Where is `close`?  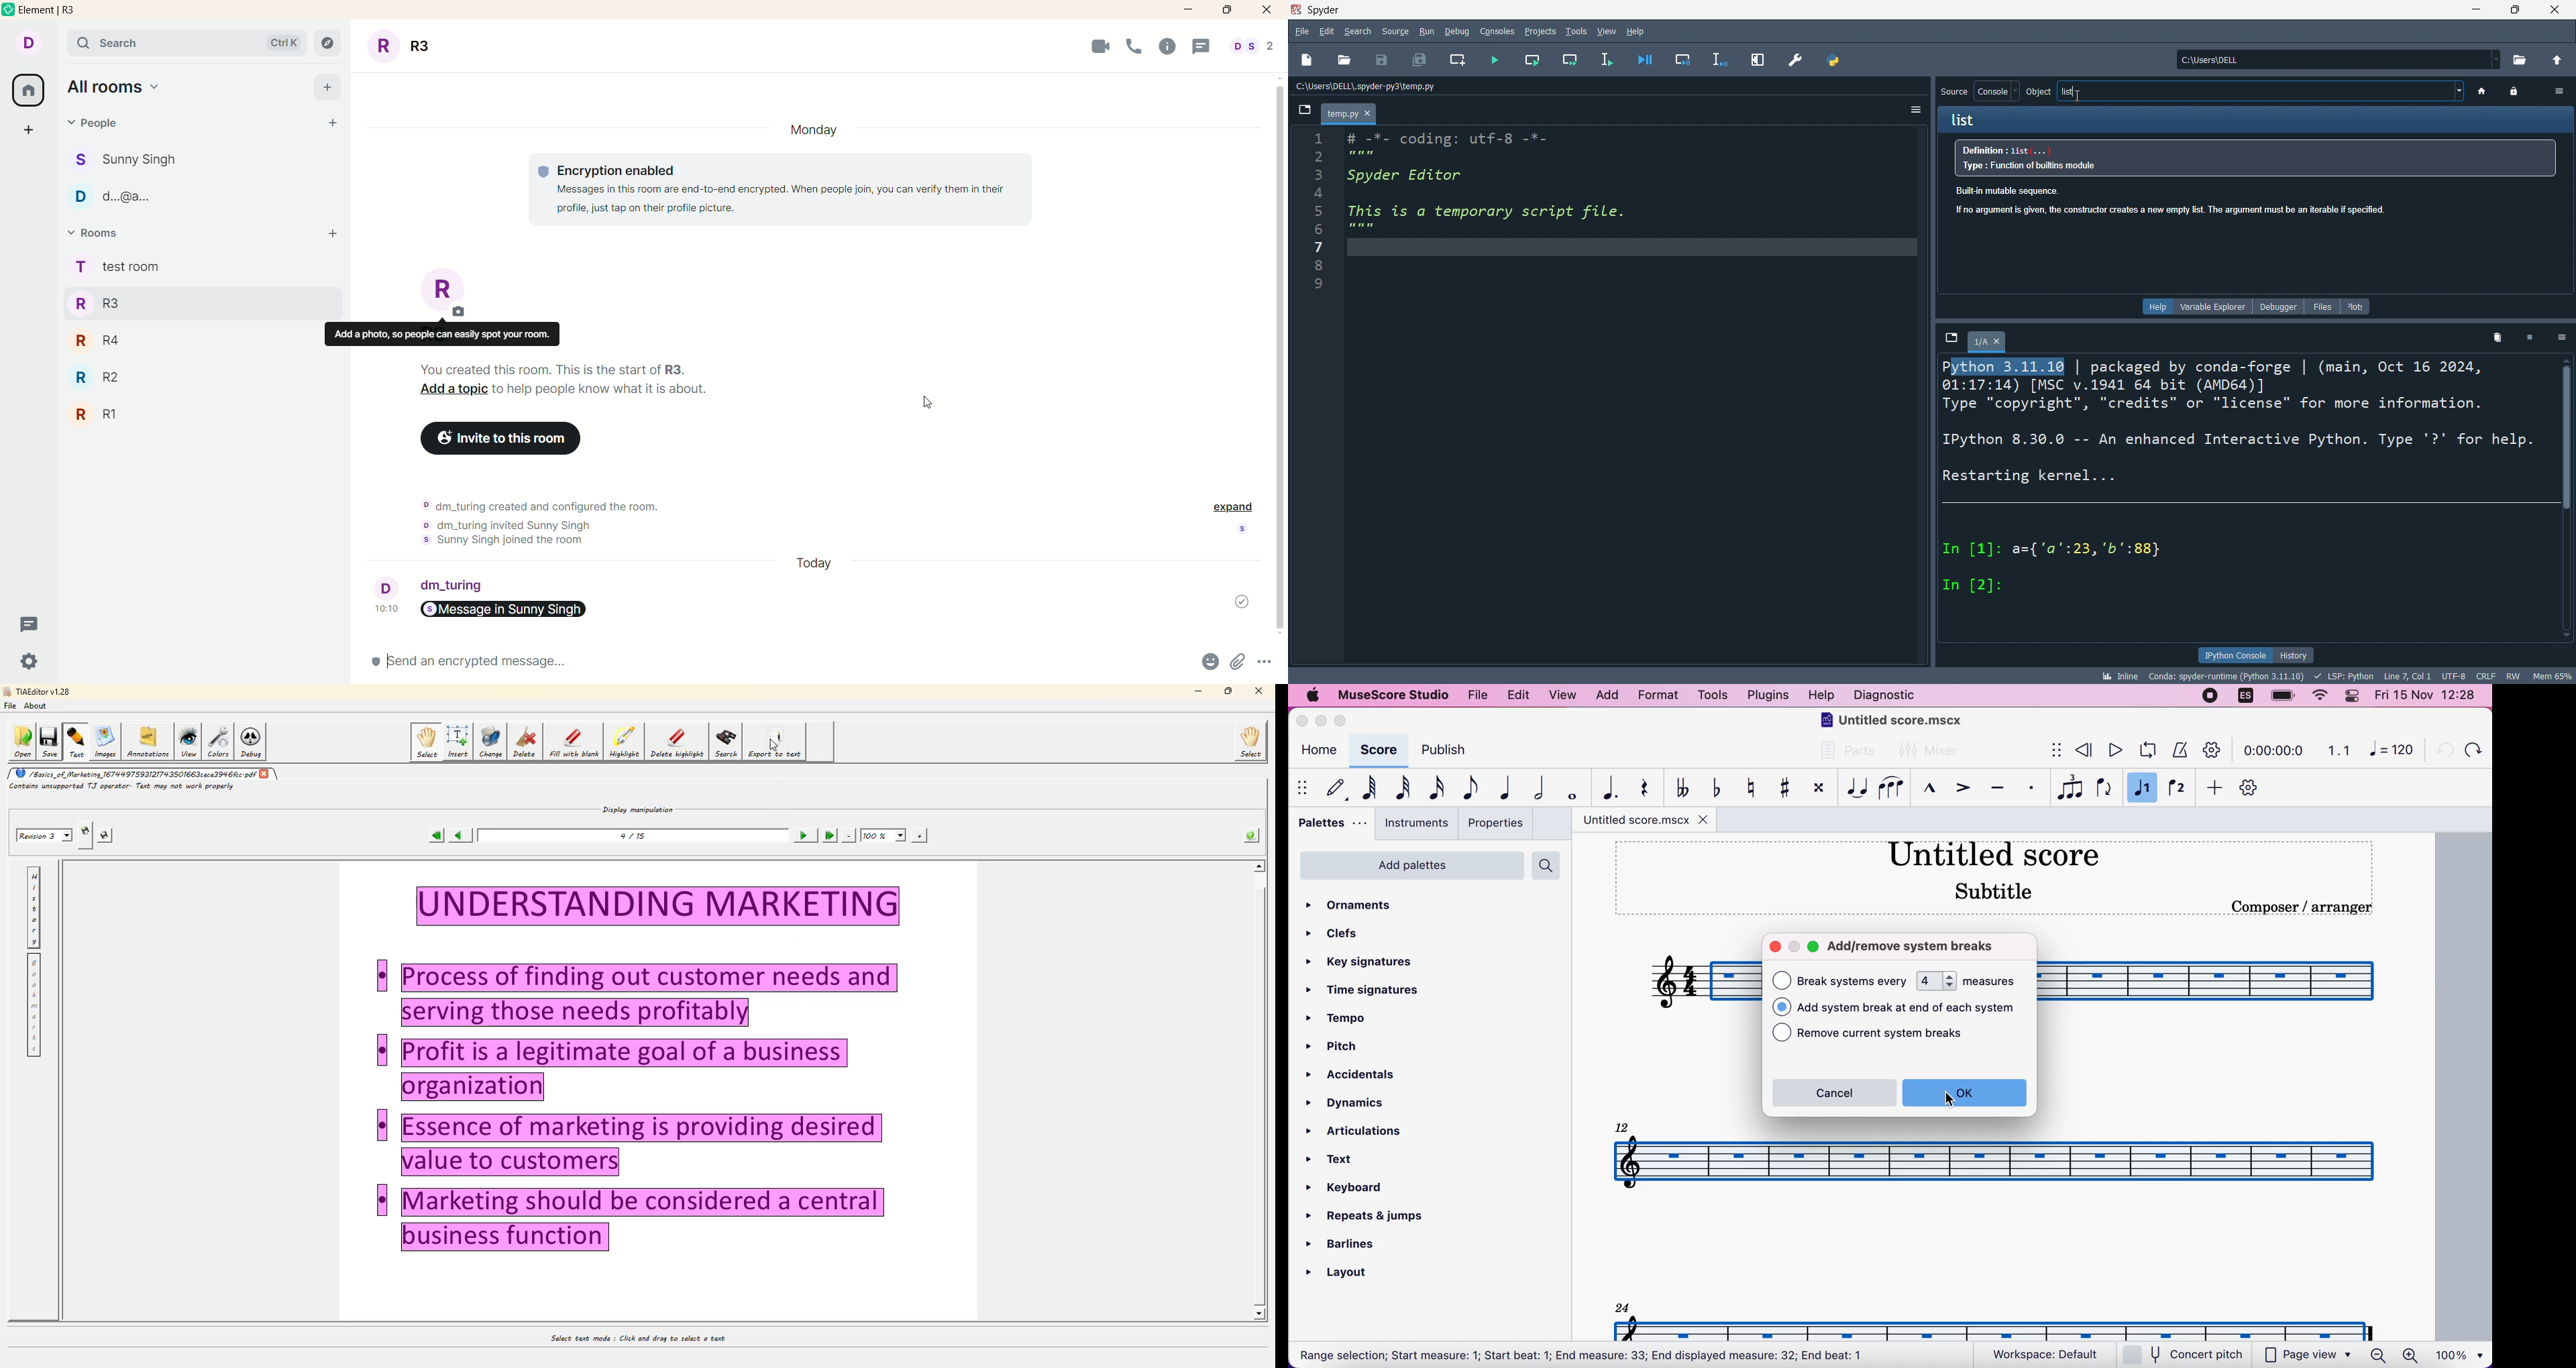
close is located at coordinates (264, 774).